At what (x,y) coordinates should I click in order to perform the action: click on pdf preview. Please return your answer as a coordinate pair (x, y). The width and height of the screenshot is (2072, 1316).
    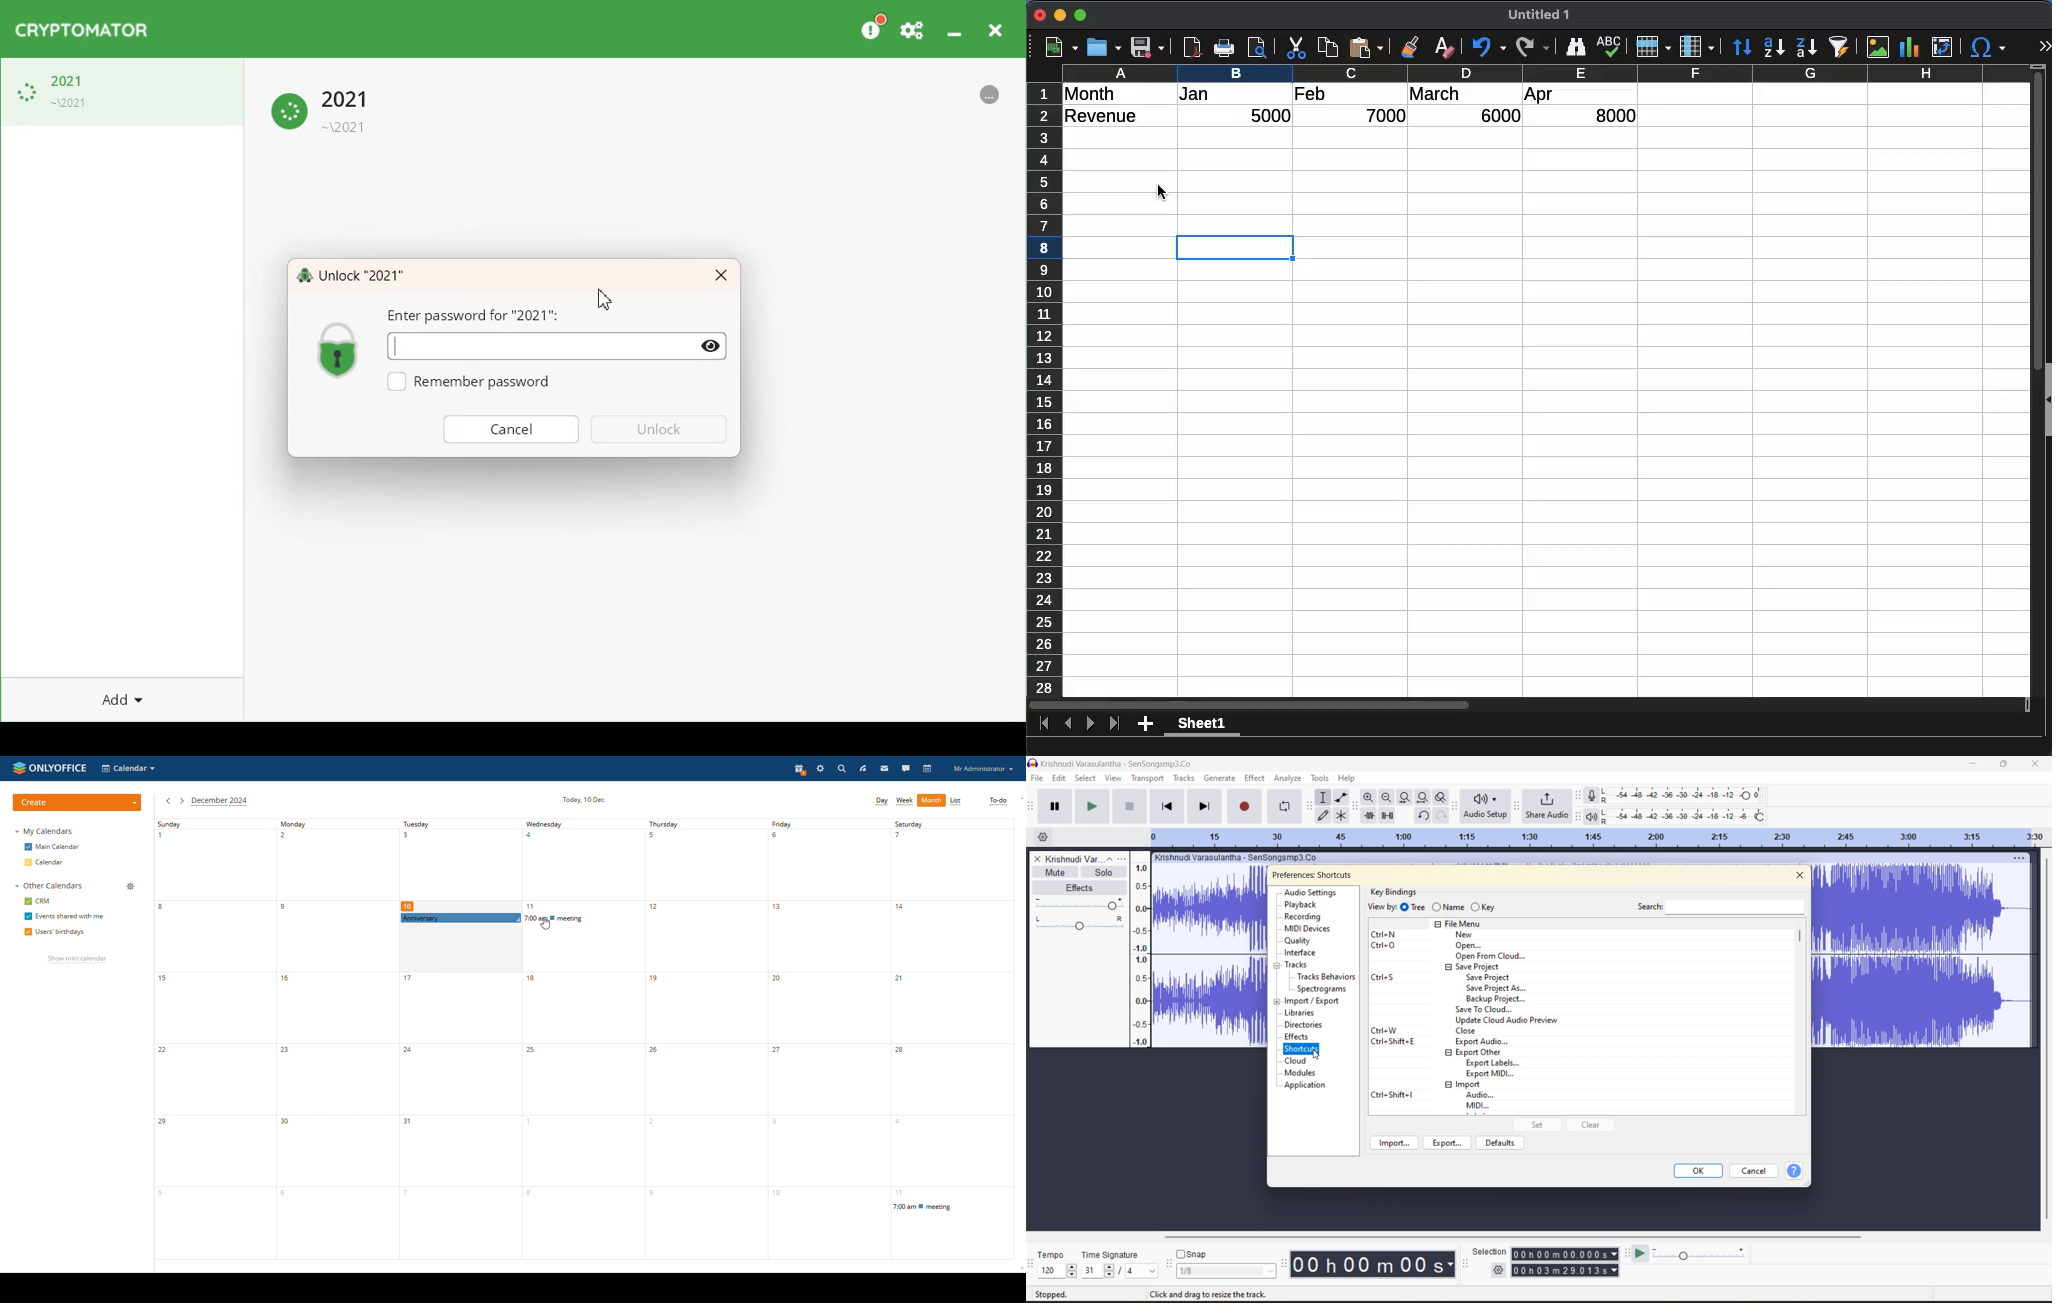
    Looking at the image, I should click on (1191, 47).